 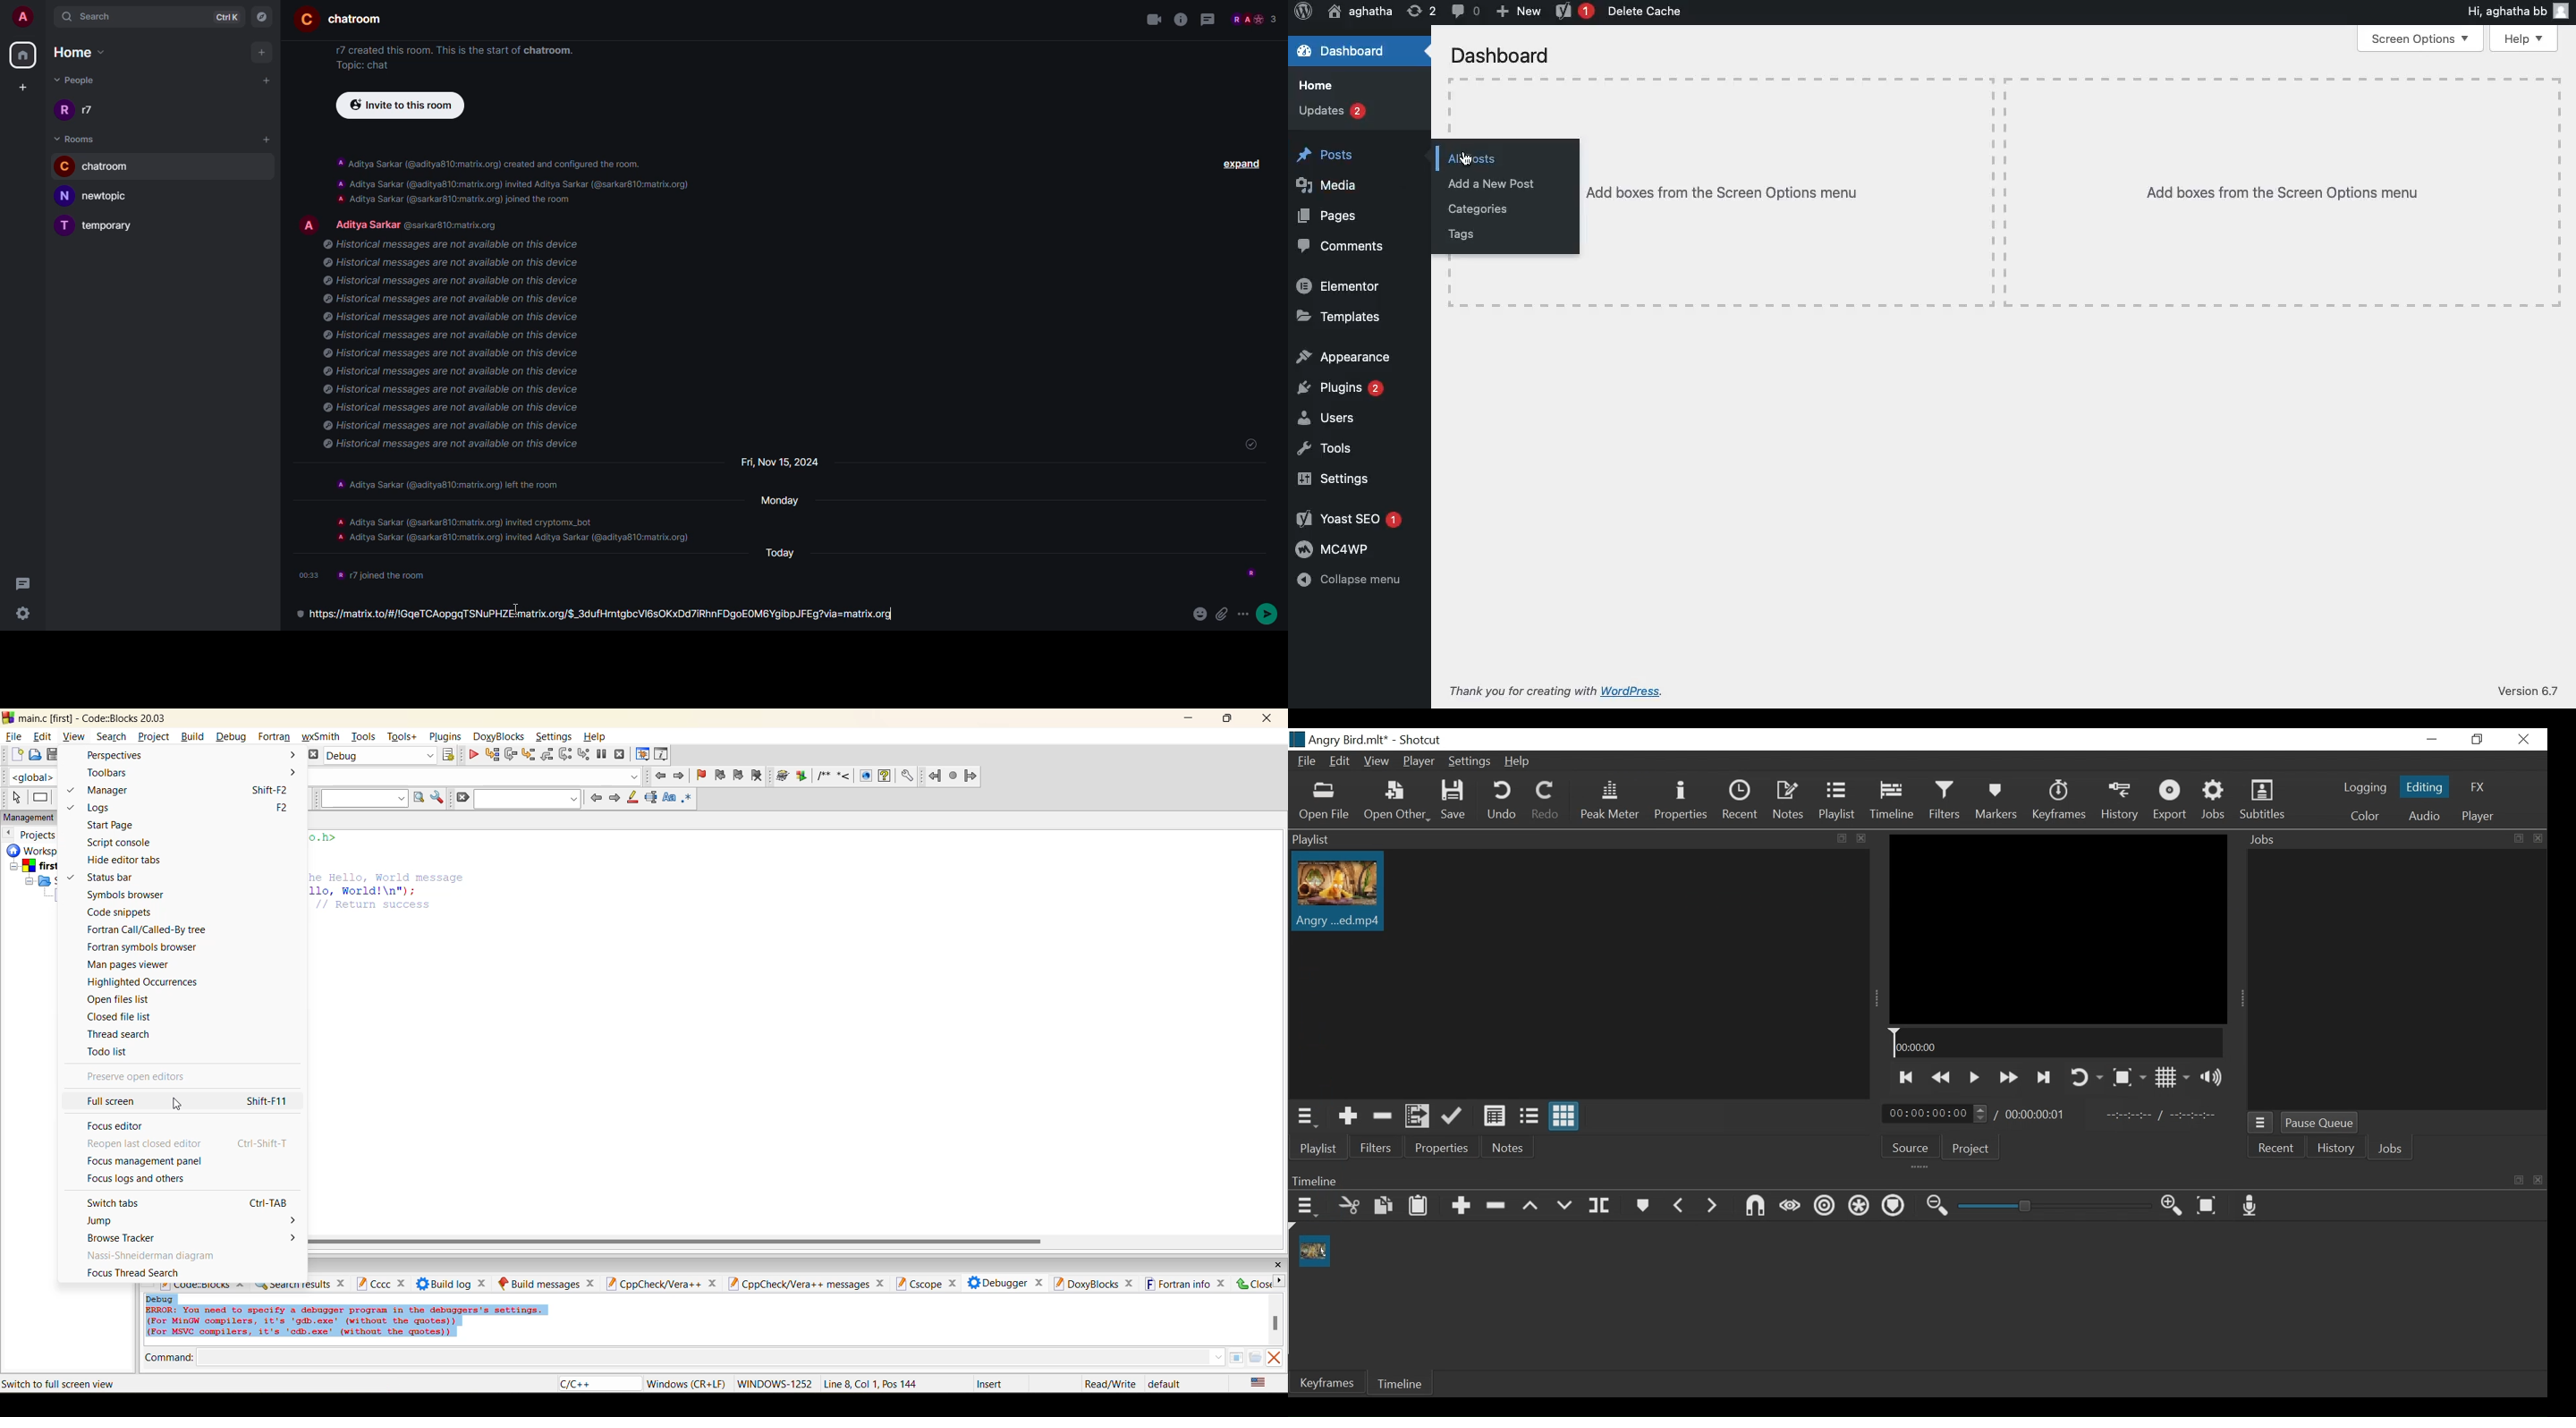 What do you see at coordinates (1318, 1147) in the screenshot?
I see `Playlist` at bounding box center [1318, 1147].